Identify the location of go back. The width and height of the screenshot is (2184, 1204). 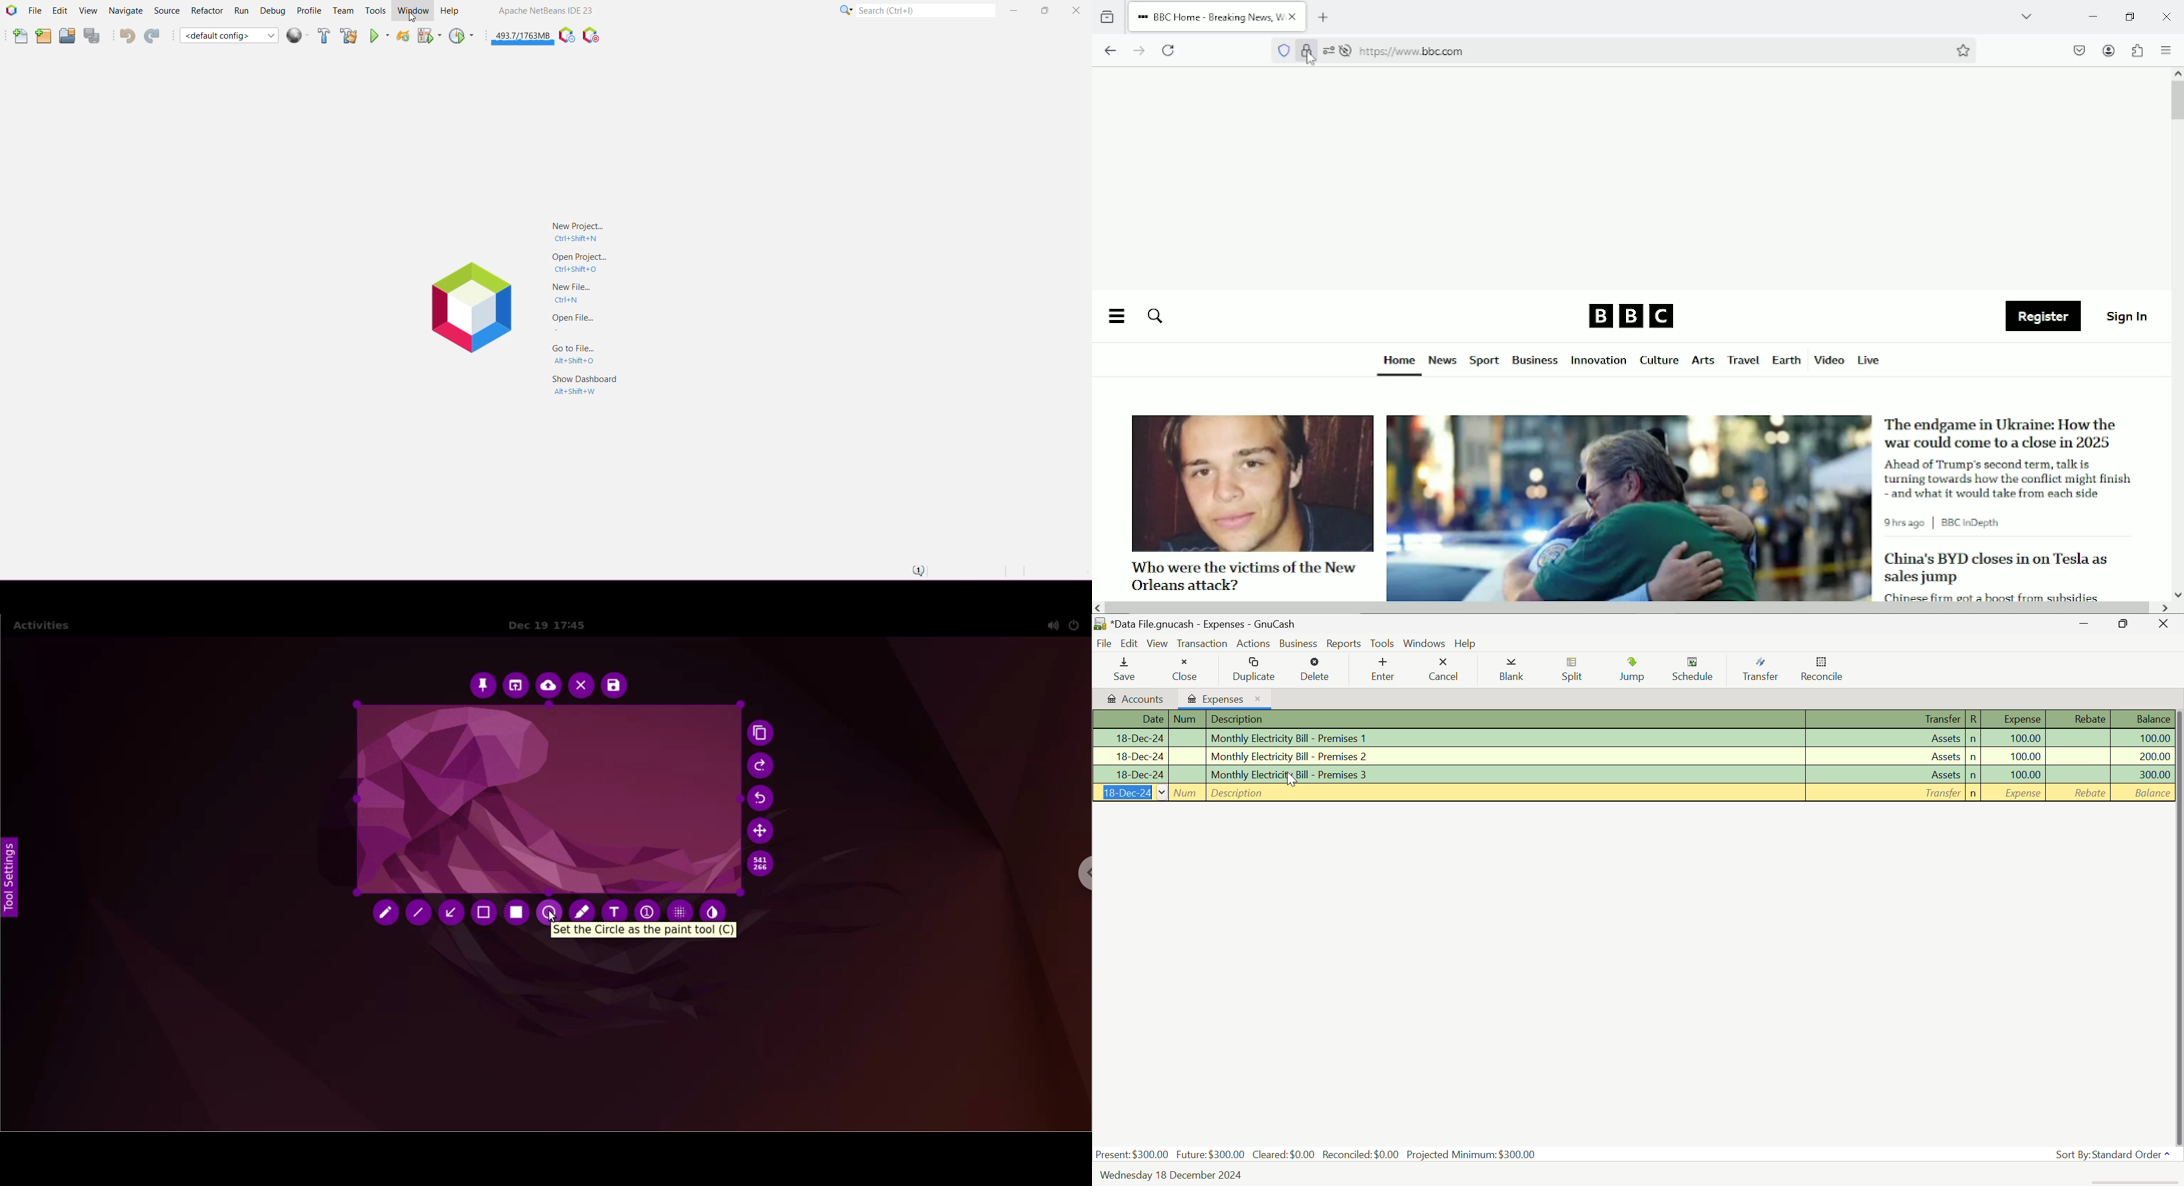
(1110, 49).